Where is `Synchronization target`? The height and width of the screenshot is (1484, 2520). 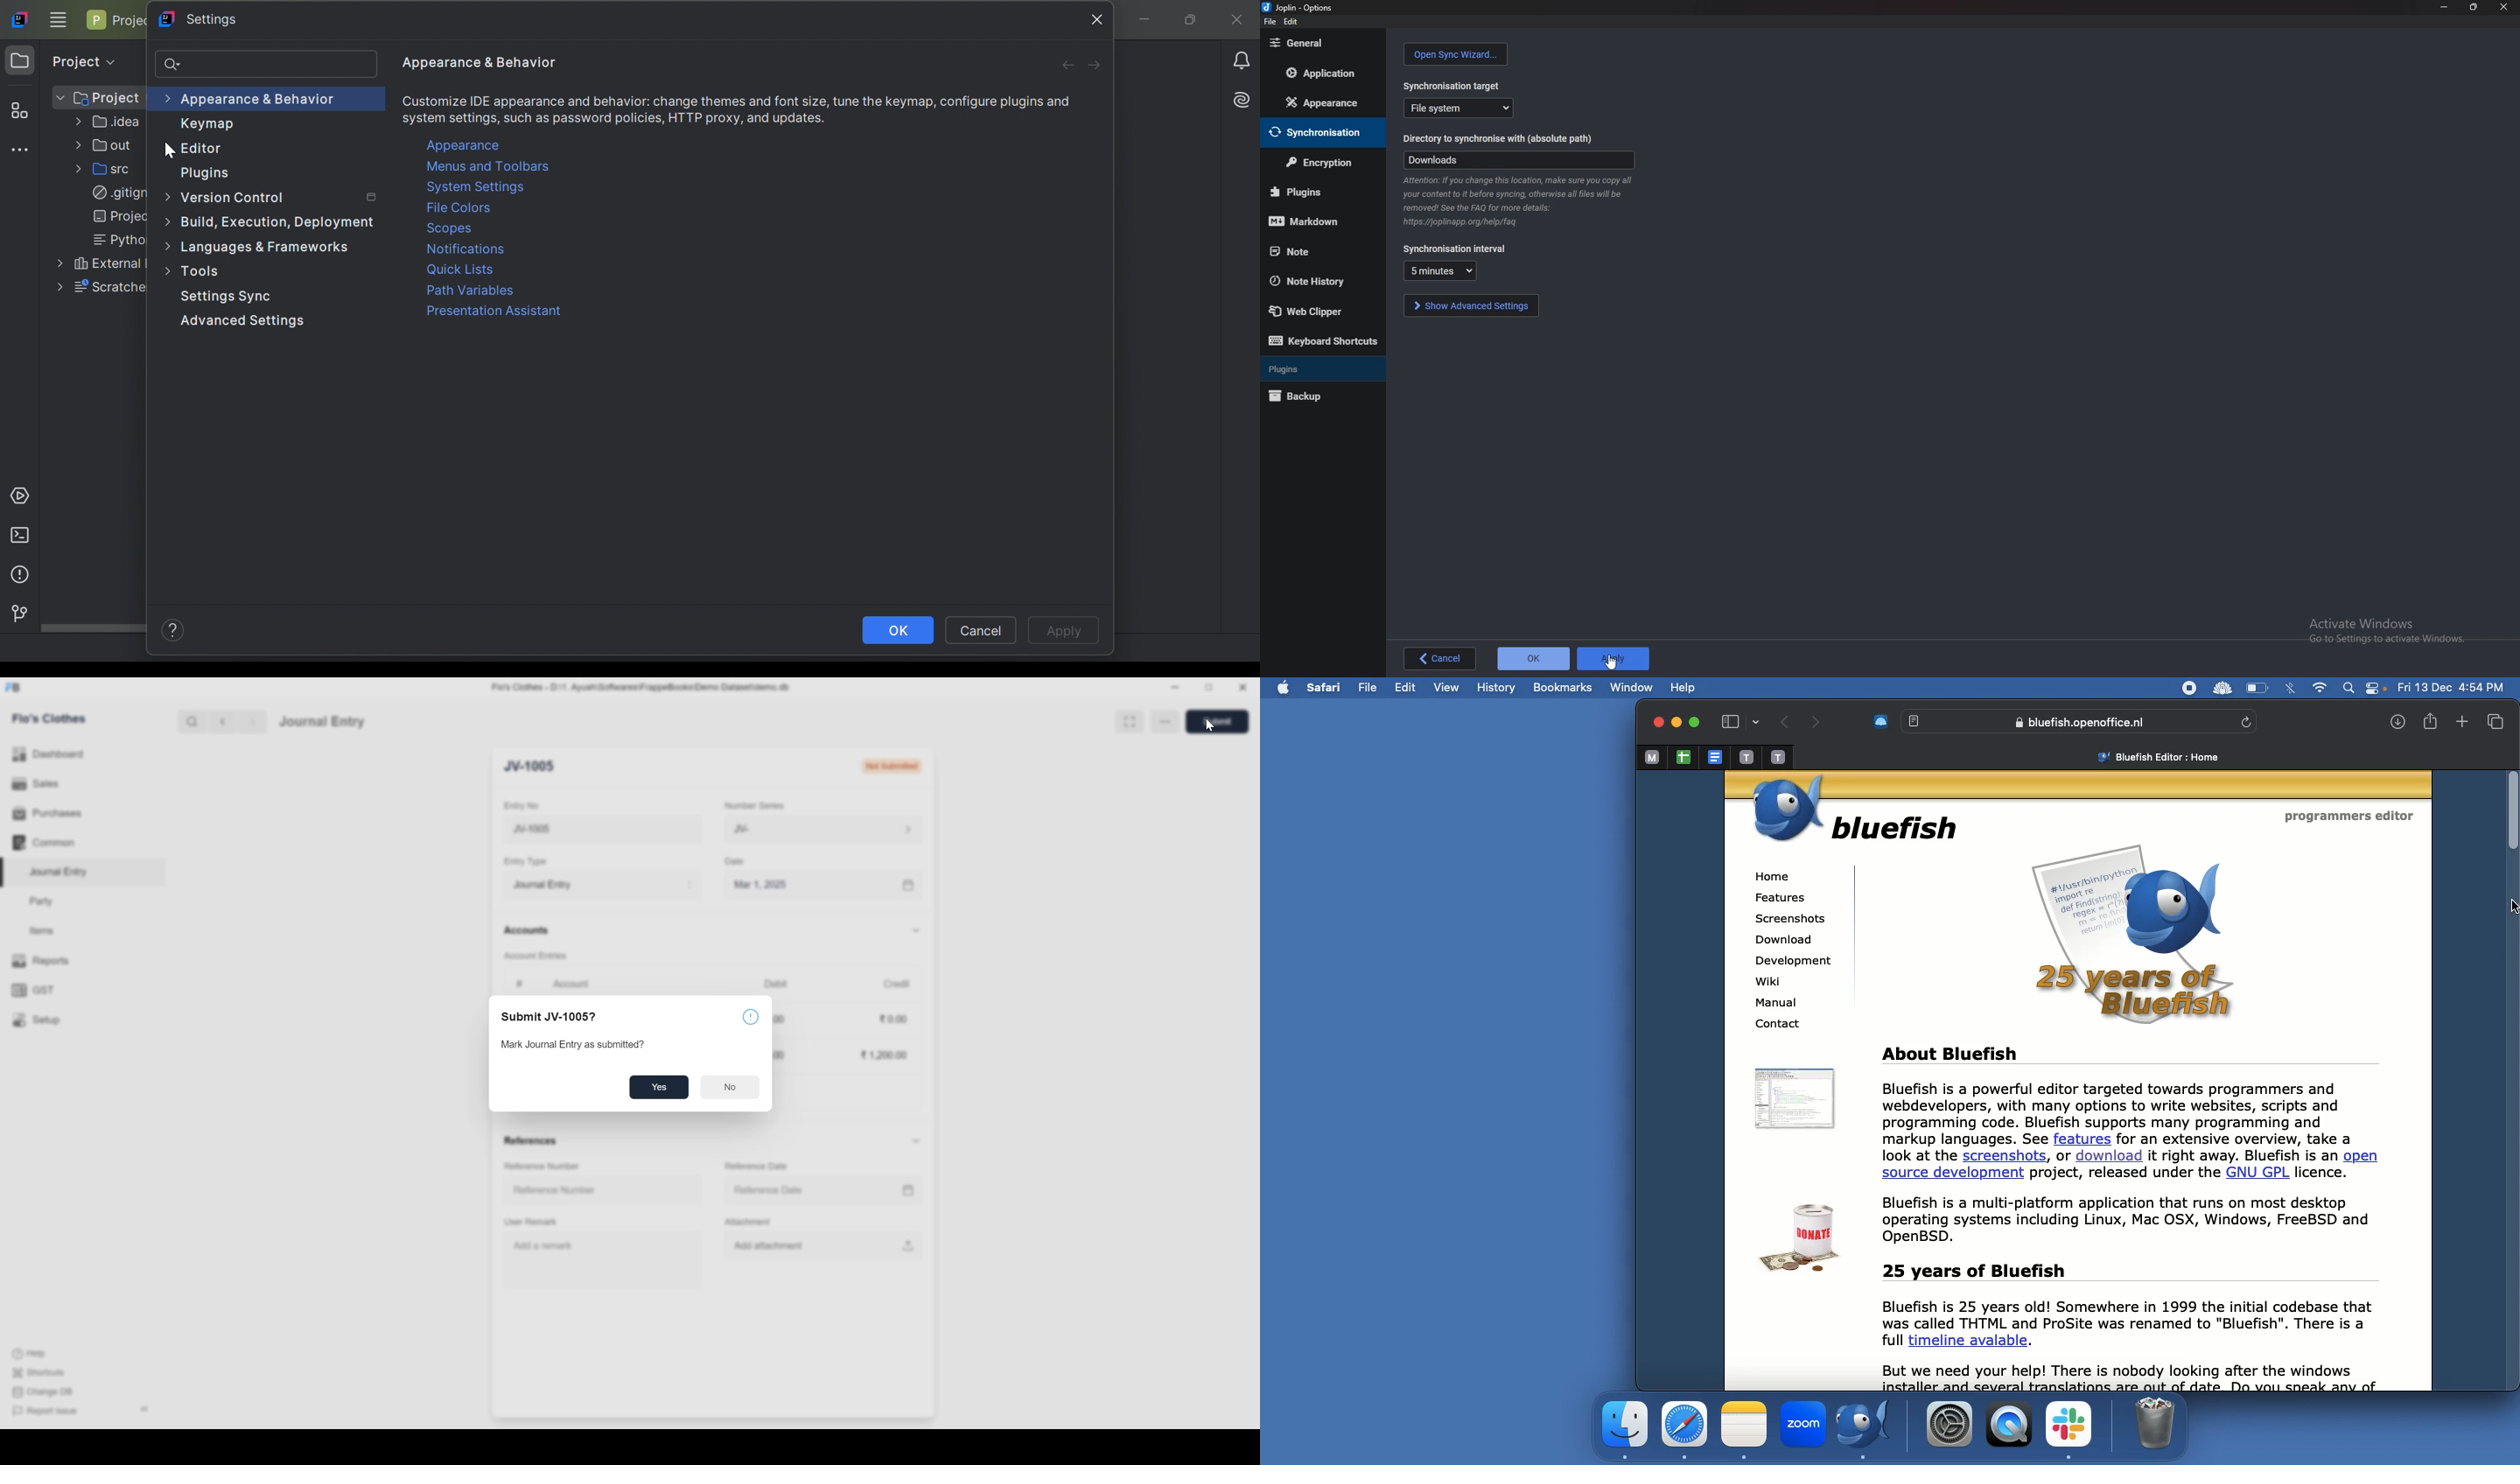 Synchronization target is located at coordinates (1454, 83).